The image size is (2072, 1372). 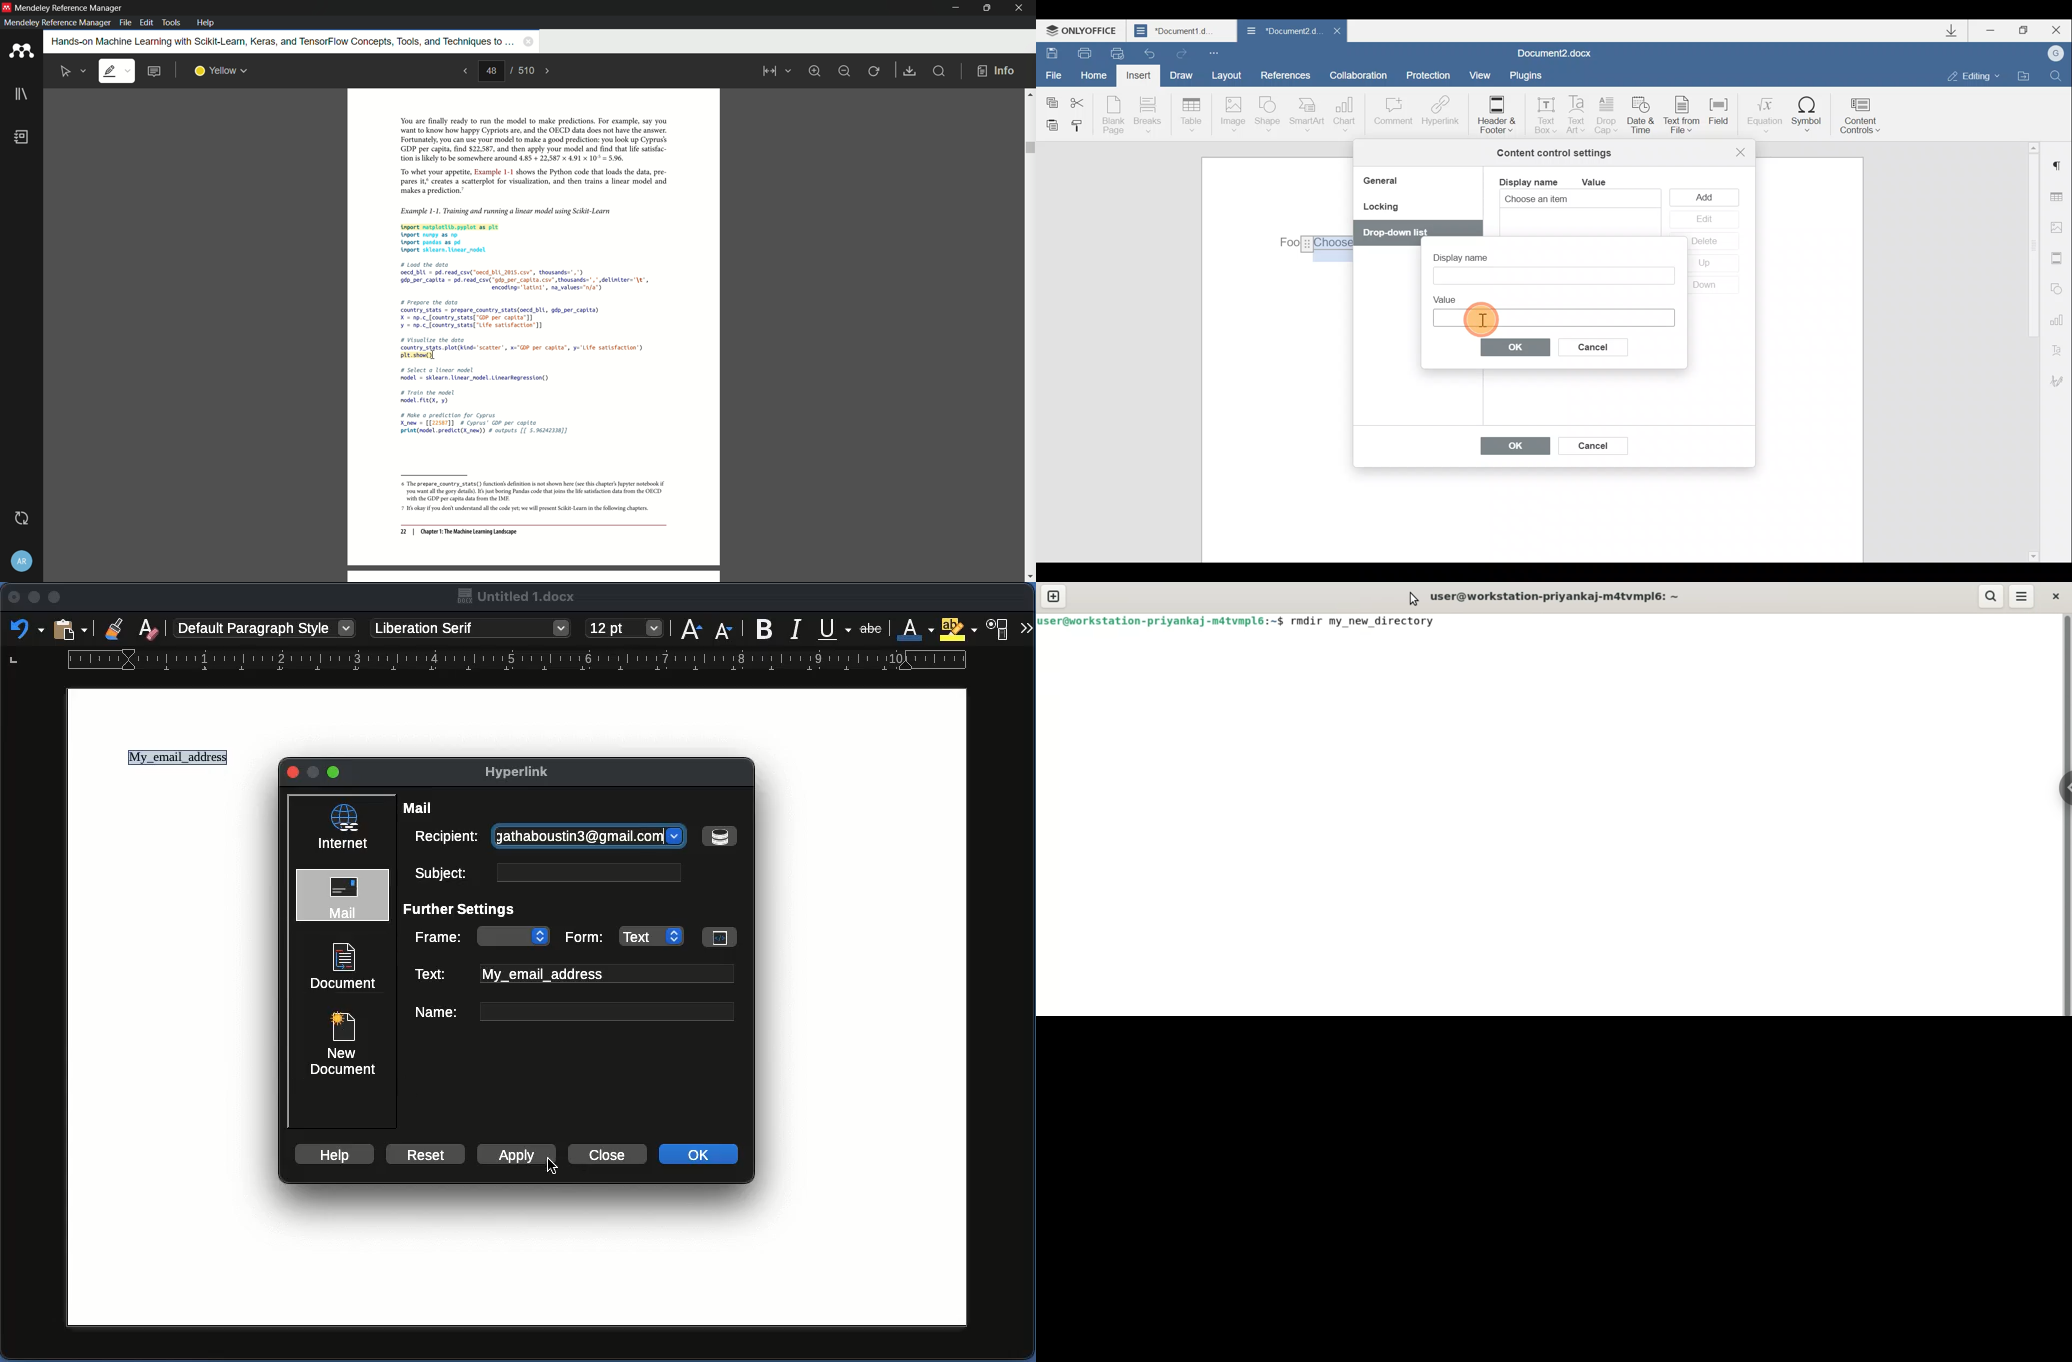 What do you see at coordinates (1026, 626) in the screenshot?
I see `More` at bounding box center [1026, 626].